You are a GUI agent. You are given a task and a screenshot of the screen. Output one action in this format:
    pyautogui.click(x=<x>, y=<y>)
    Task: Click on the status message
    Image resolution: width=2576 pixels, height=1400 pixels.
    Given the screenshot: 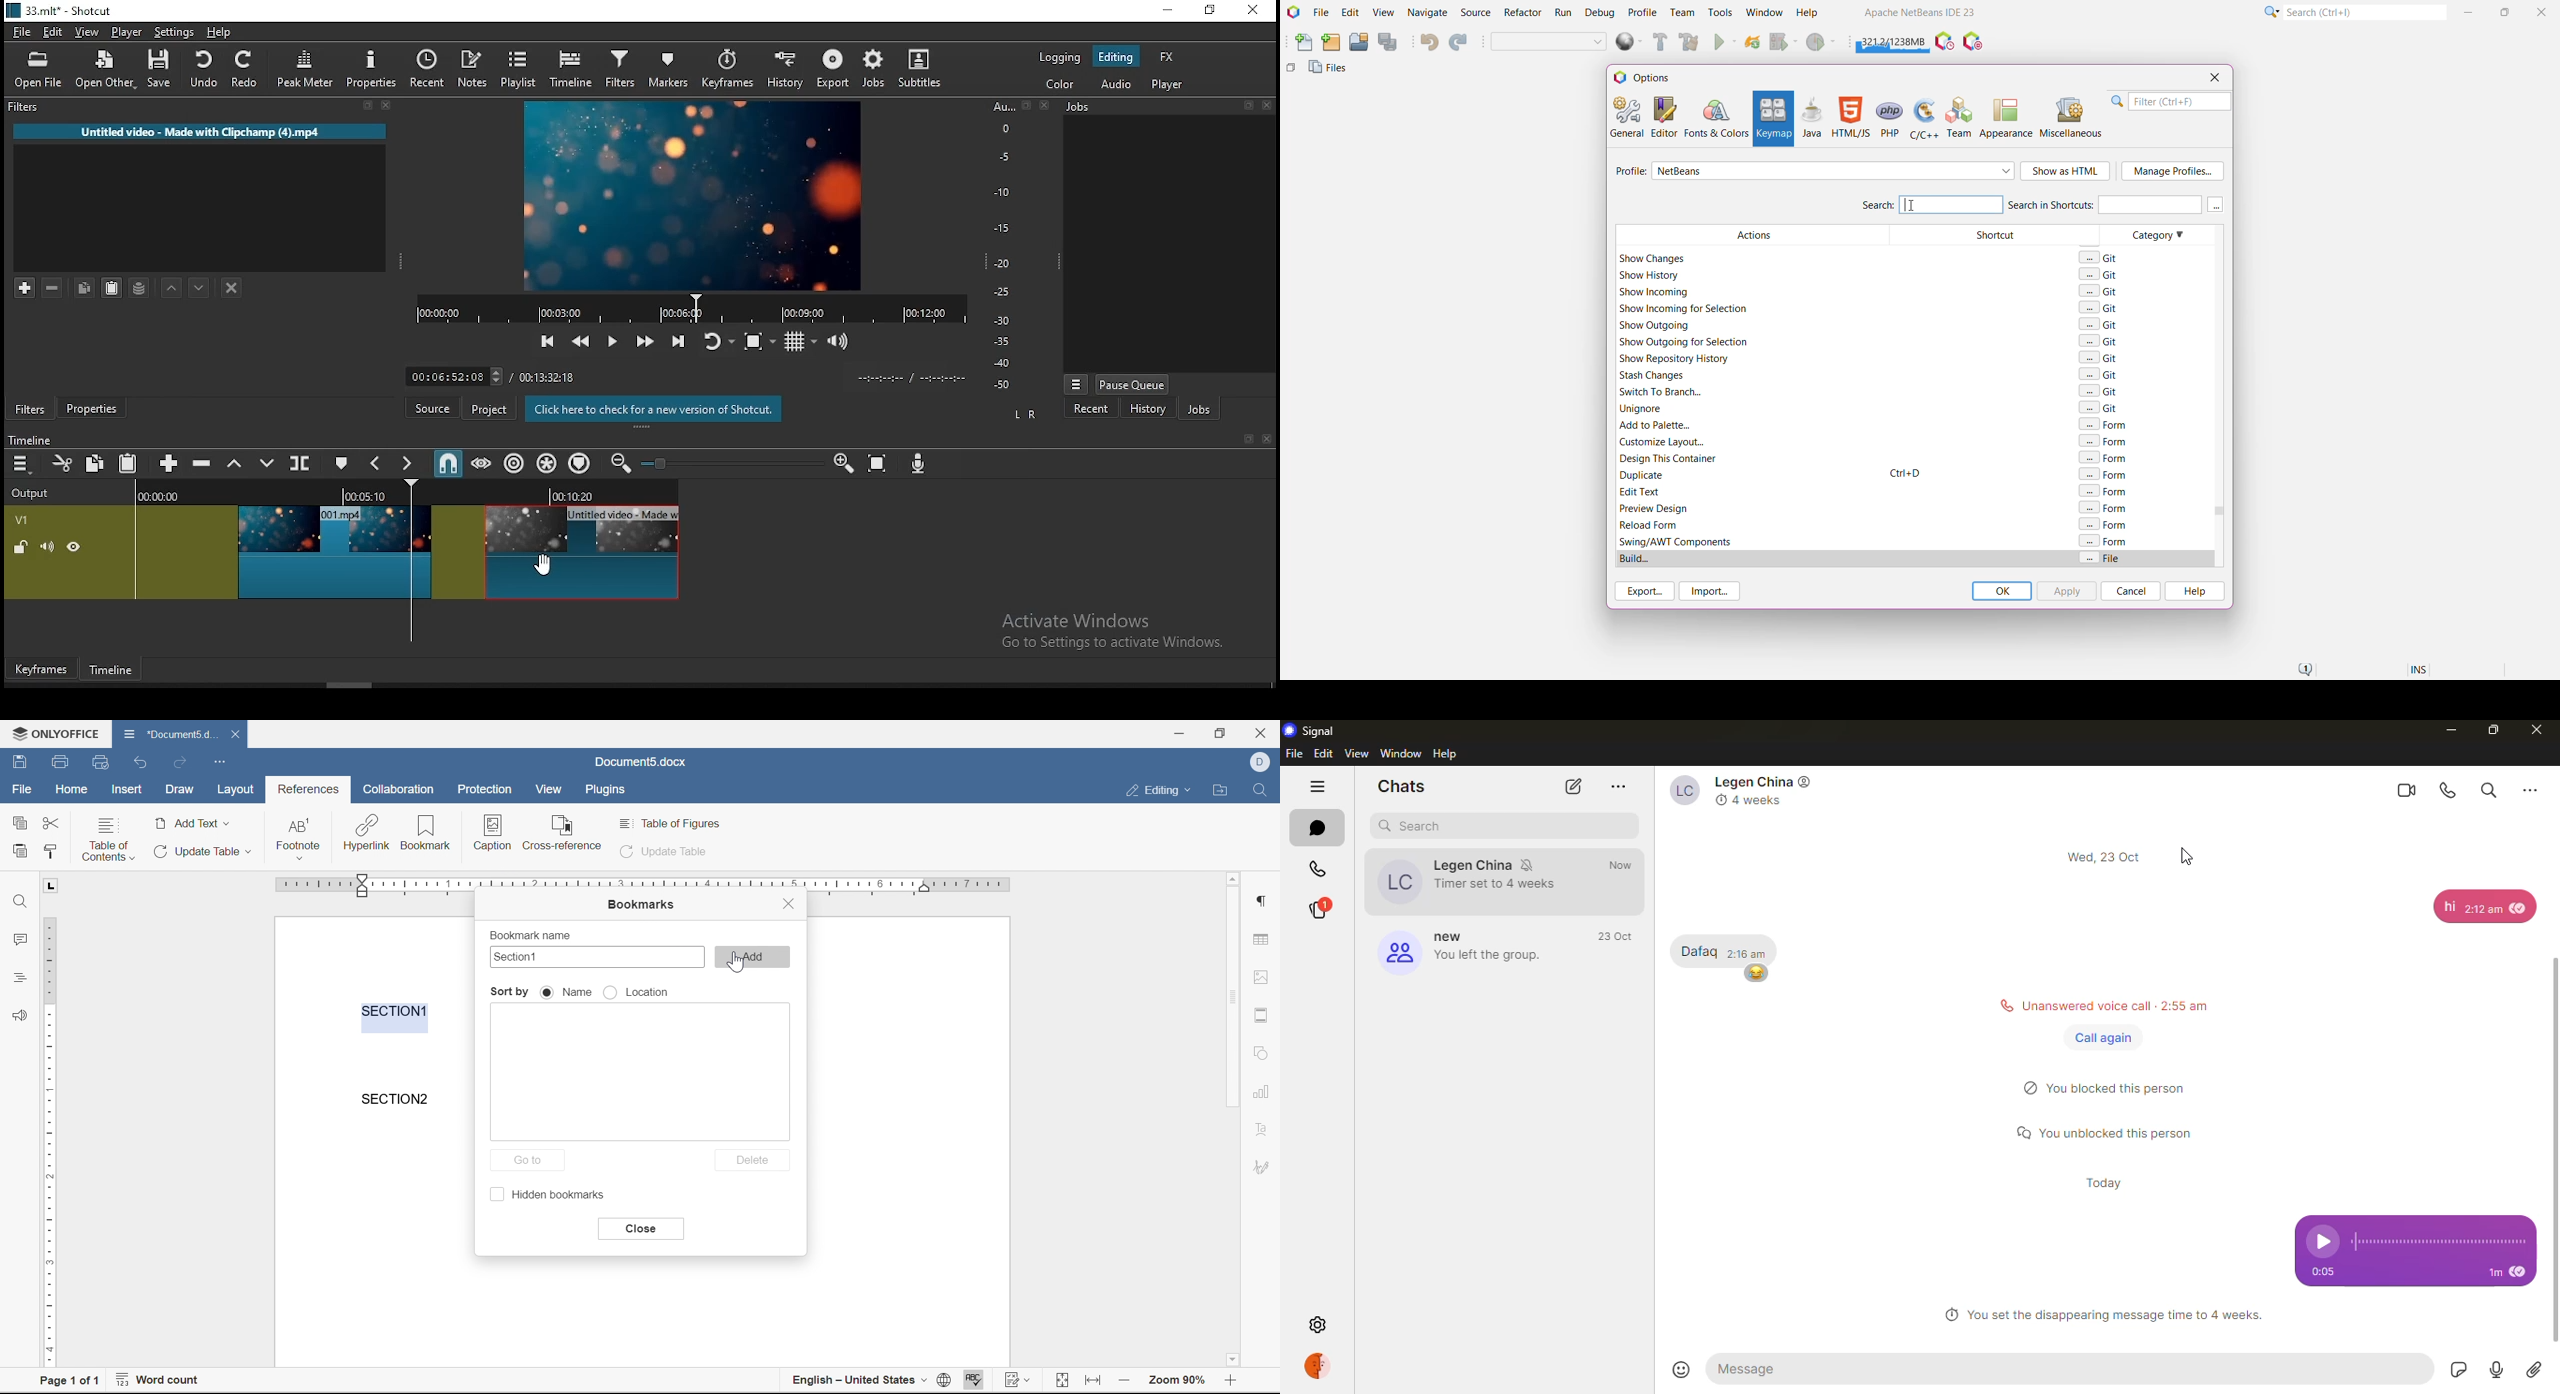 What is the action you would take?
    pyautogui.click(x=2100, y=1008)
    